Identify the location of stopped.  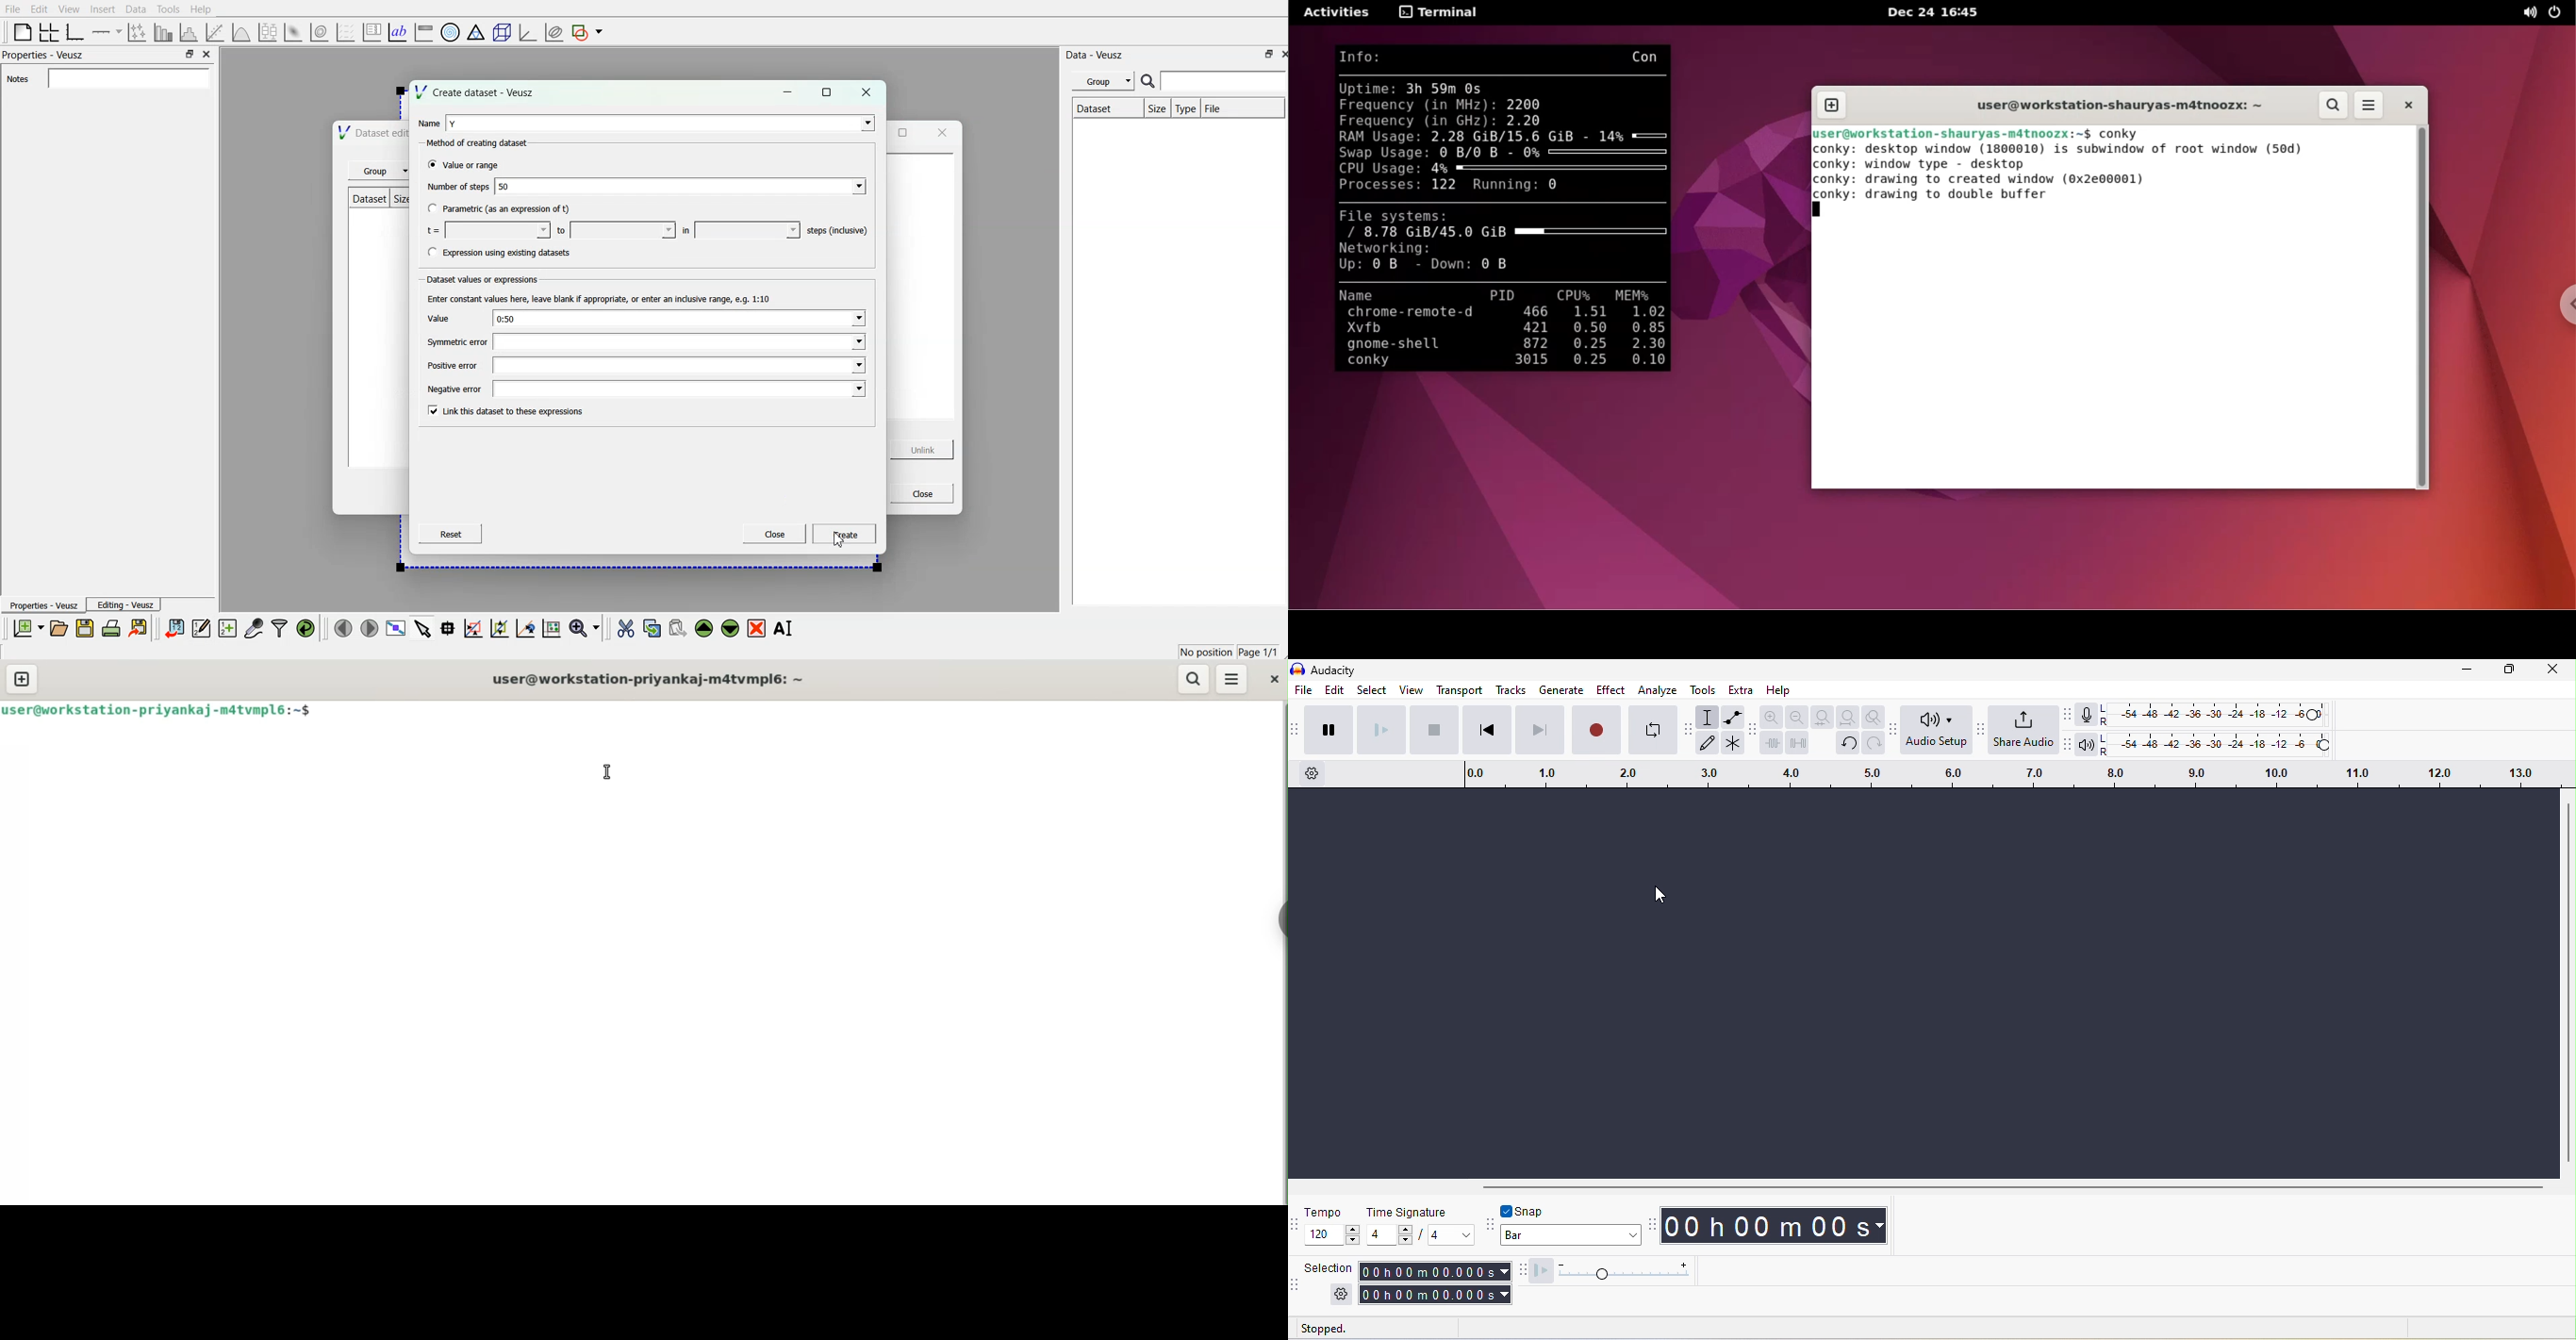
(1346, 1330).